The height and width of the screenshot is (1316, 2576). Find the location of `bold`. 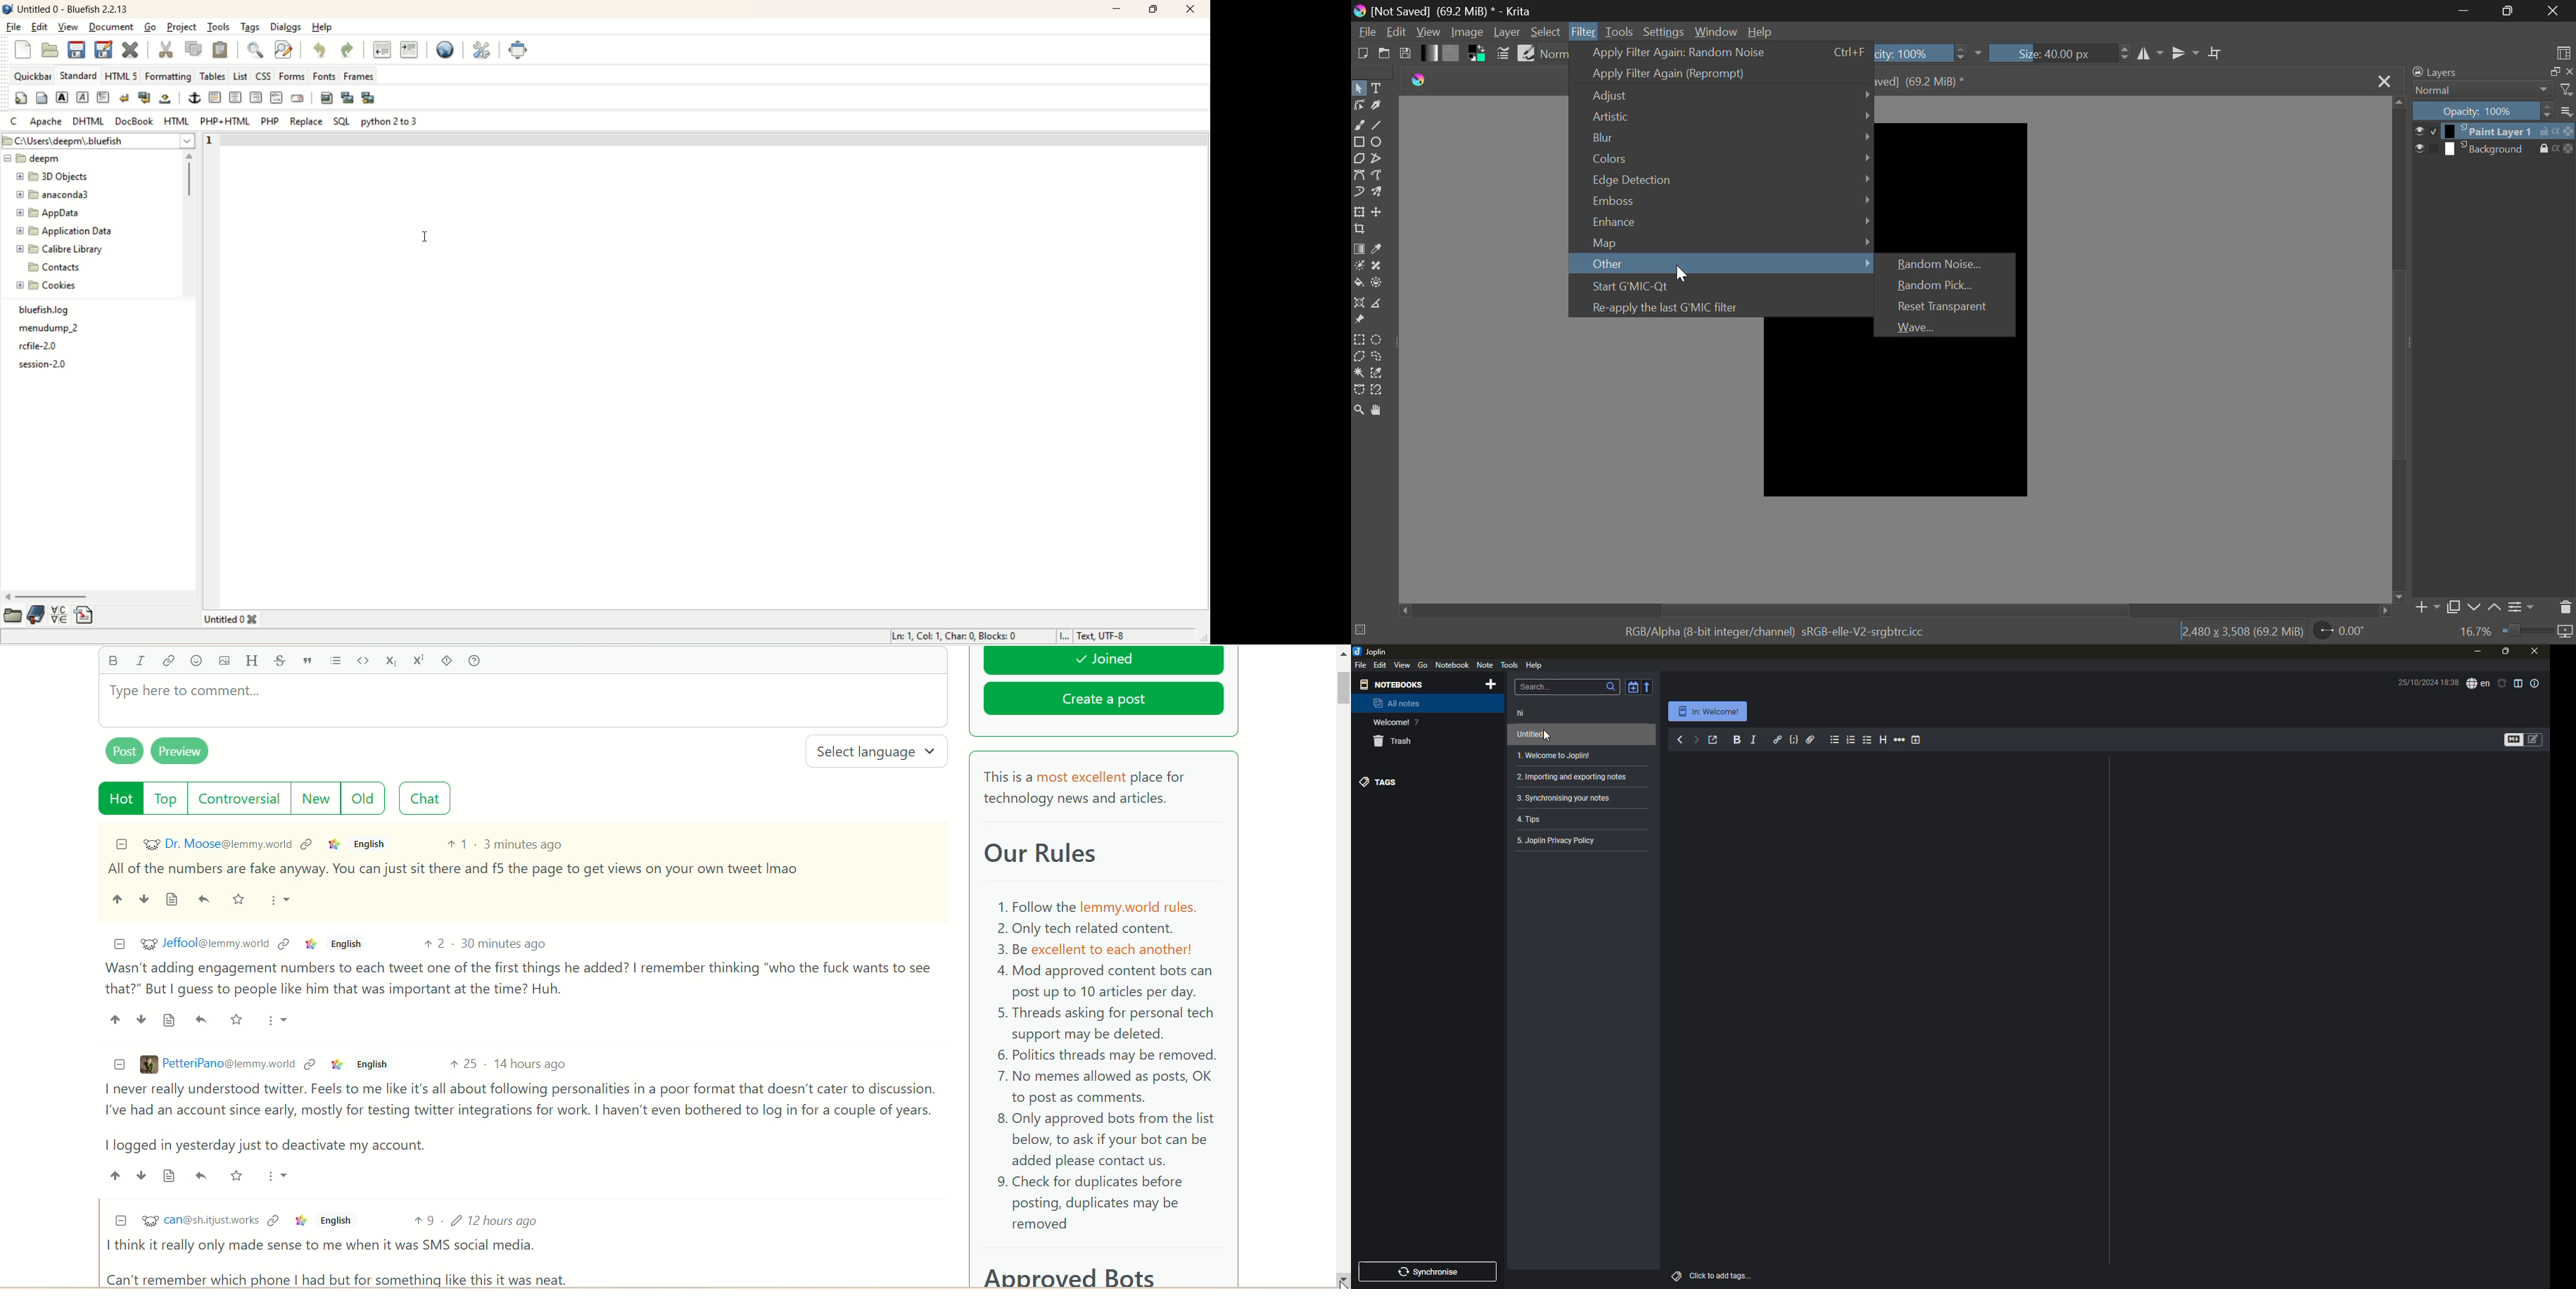

bold is located at coordinates (1737, 740).